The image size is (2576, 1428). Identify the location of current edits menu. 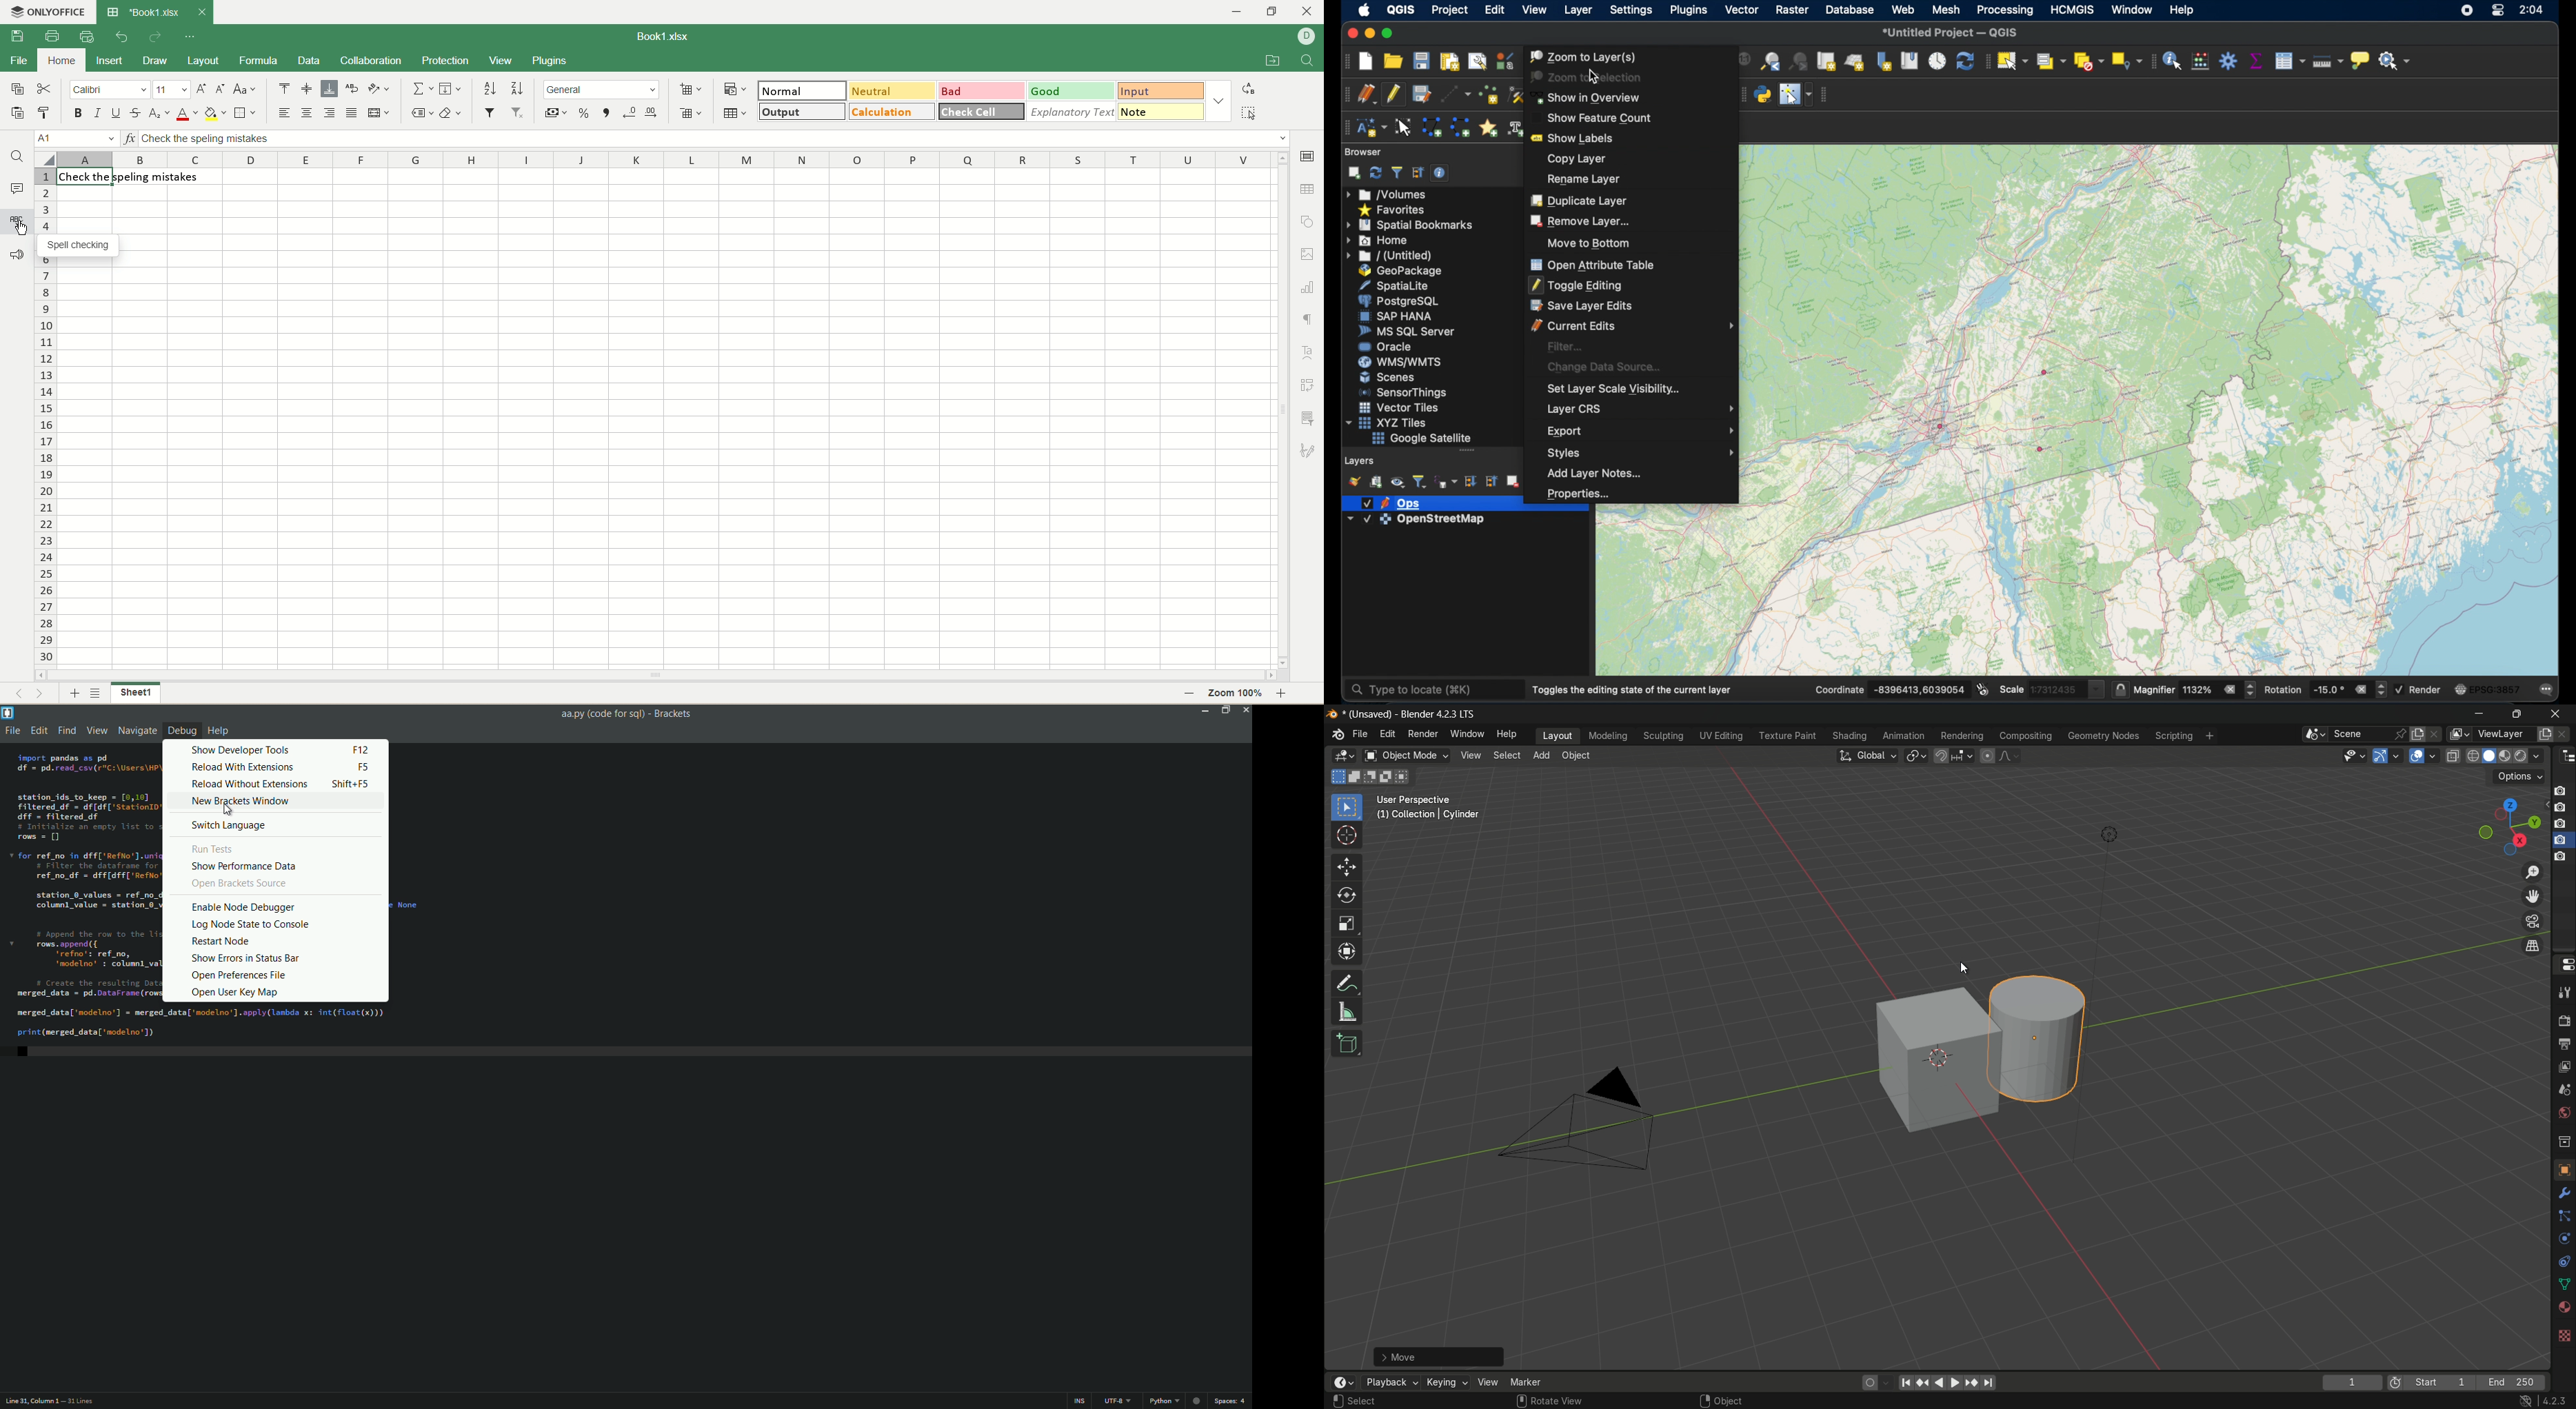
(1632, 326).